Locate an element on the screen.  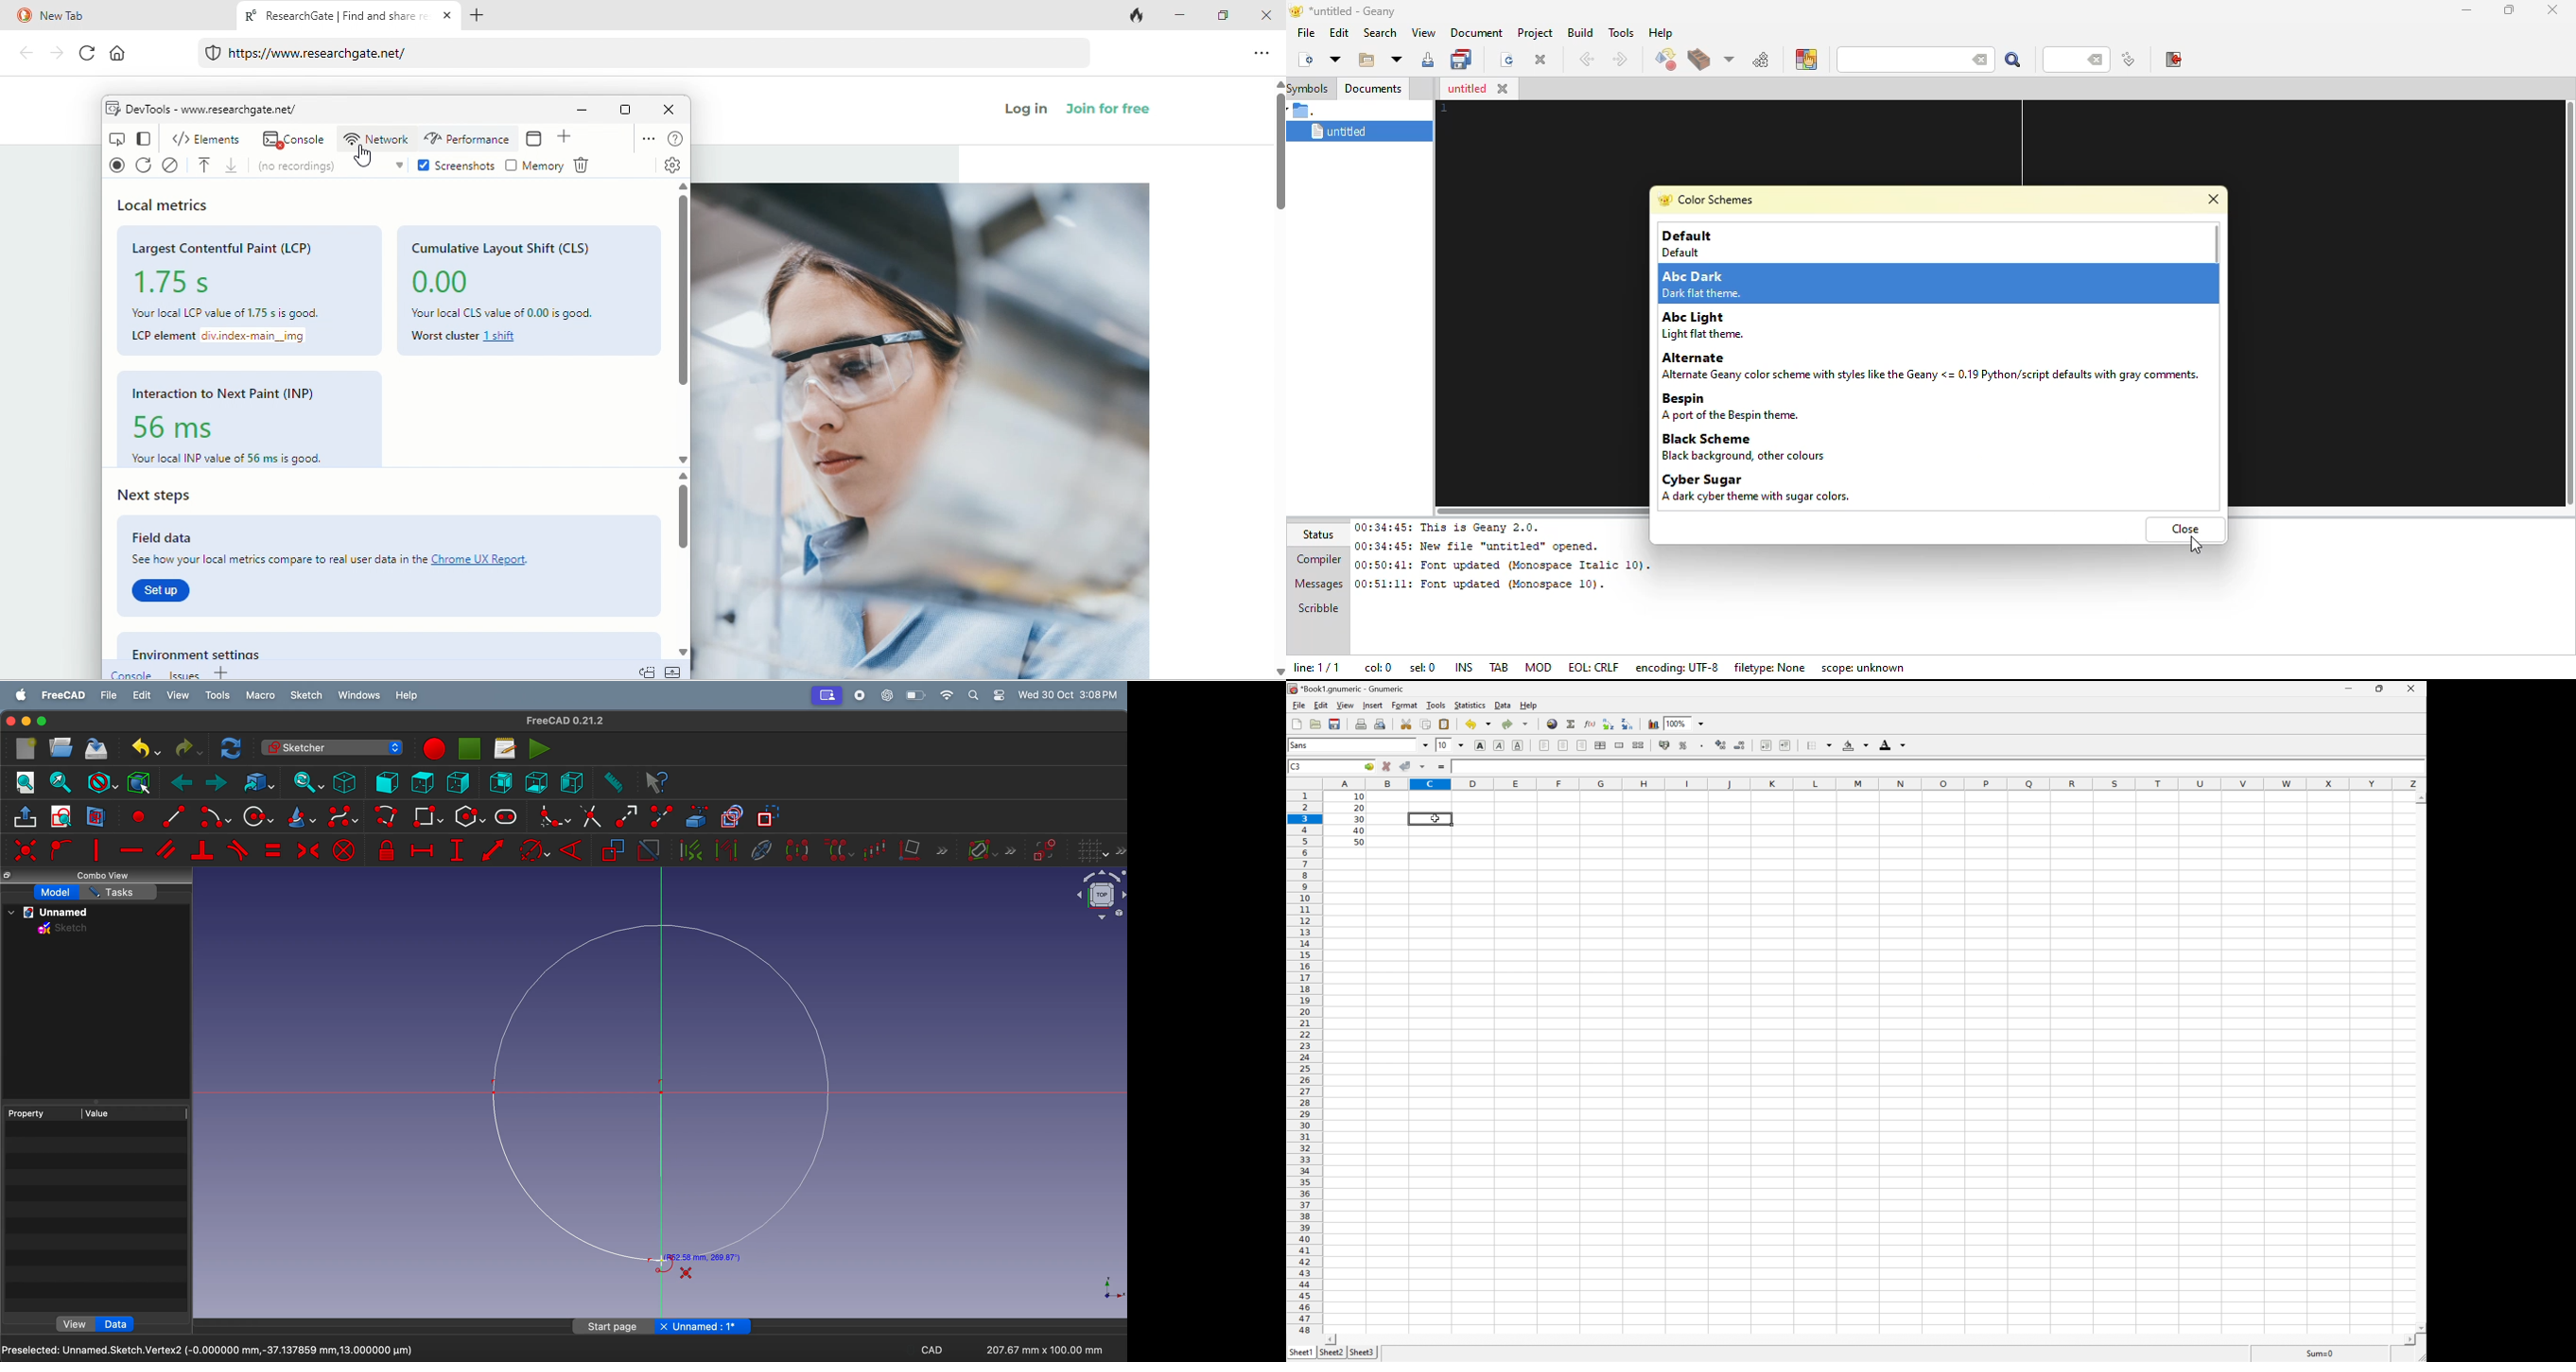
create circle is located at coordinates (257, 816).